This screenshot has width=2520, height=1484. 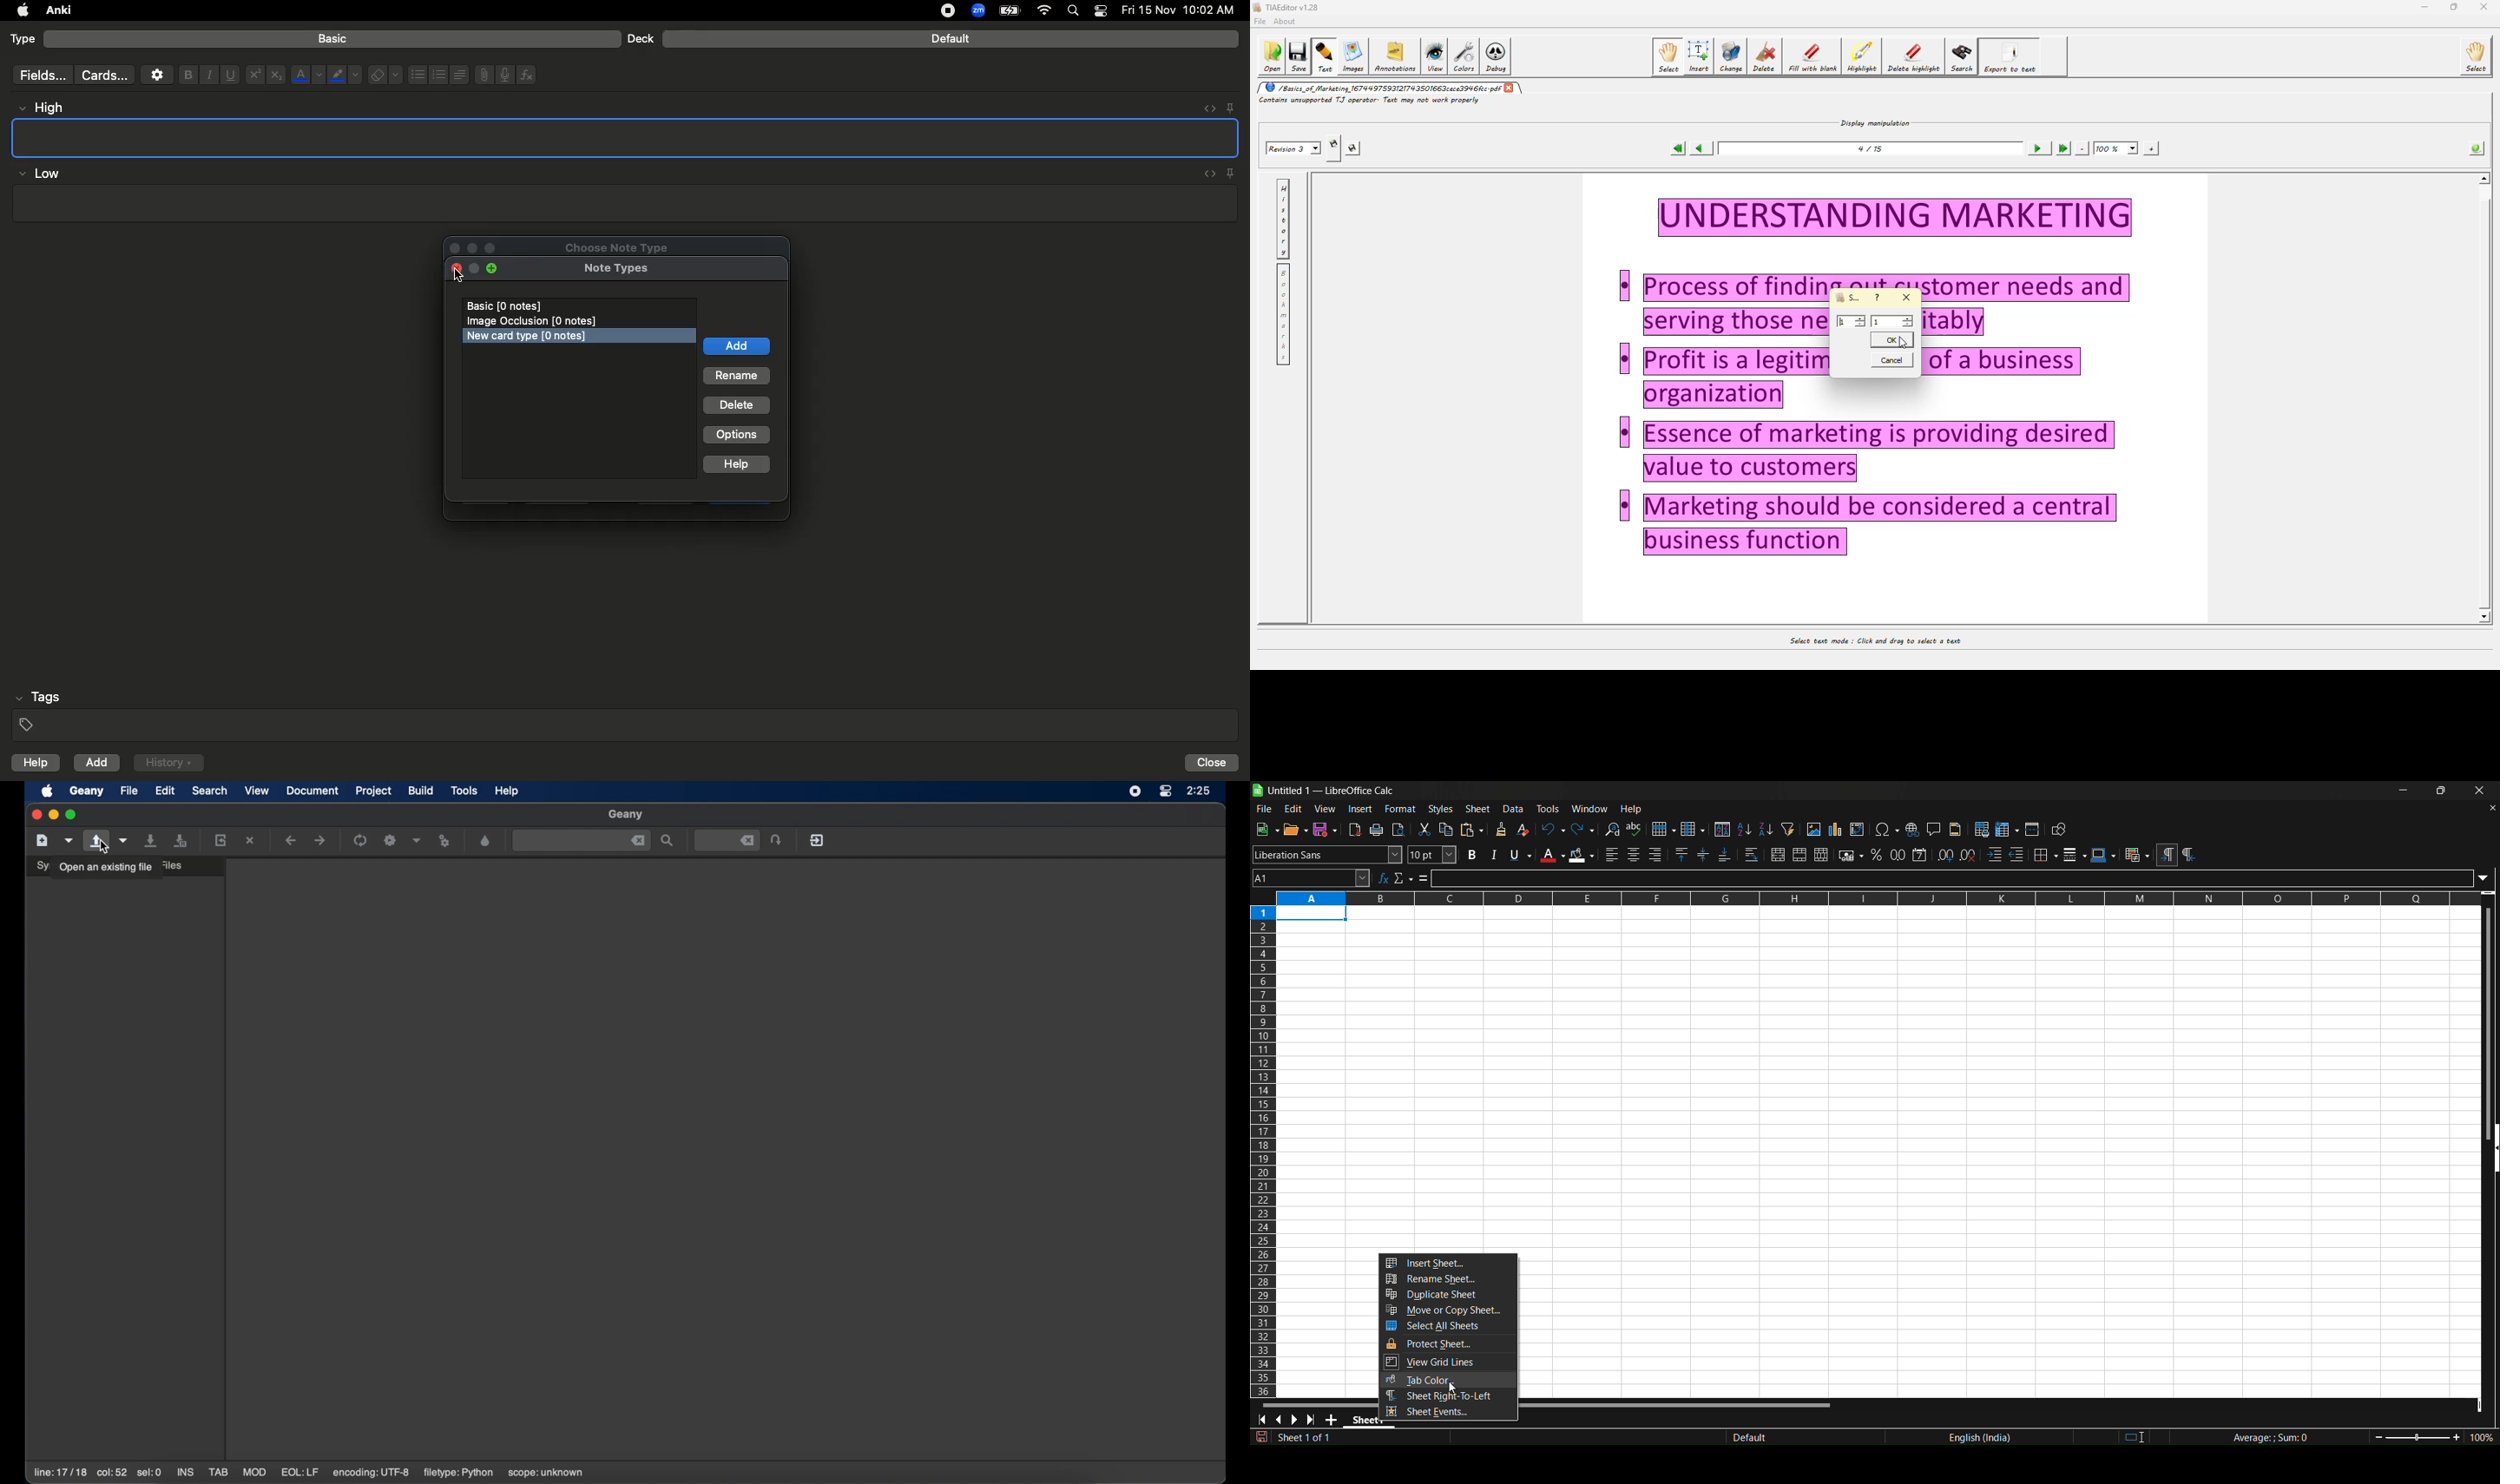 What do you see at coordinates (1663, 829) in the screenshot?
I see `row` at bounding box center [1663, 829].